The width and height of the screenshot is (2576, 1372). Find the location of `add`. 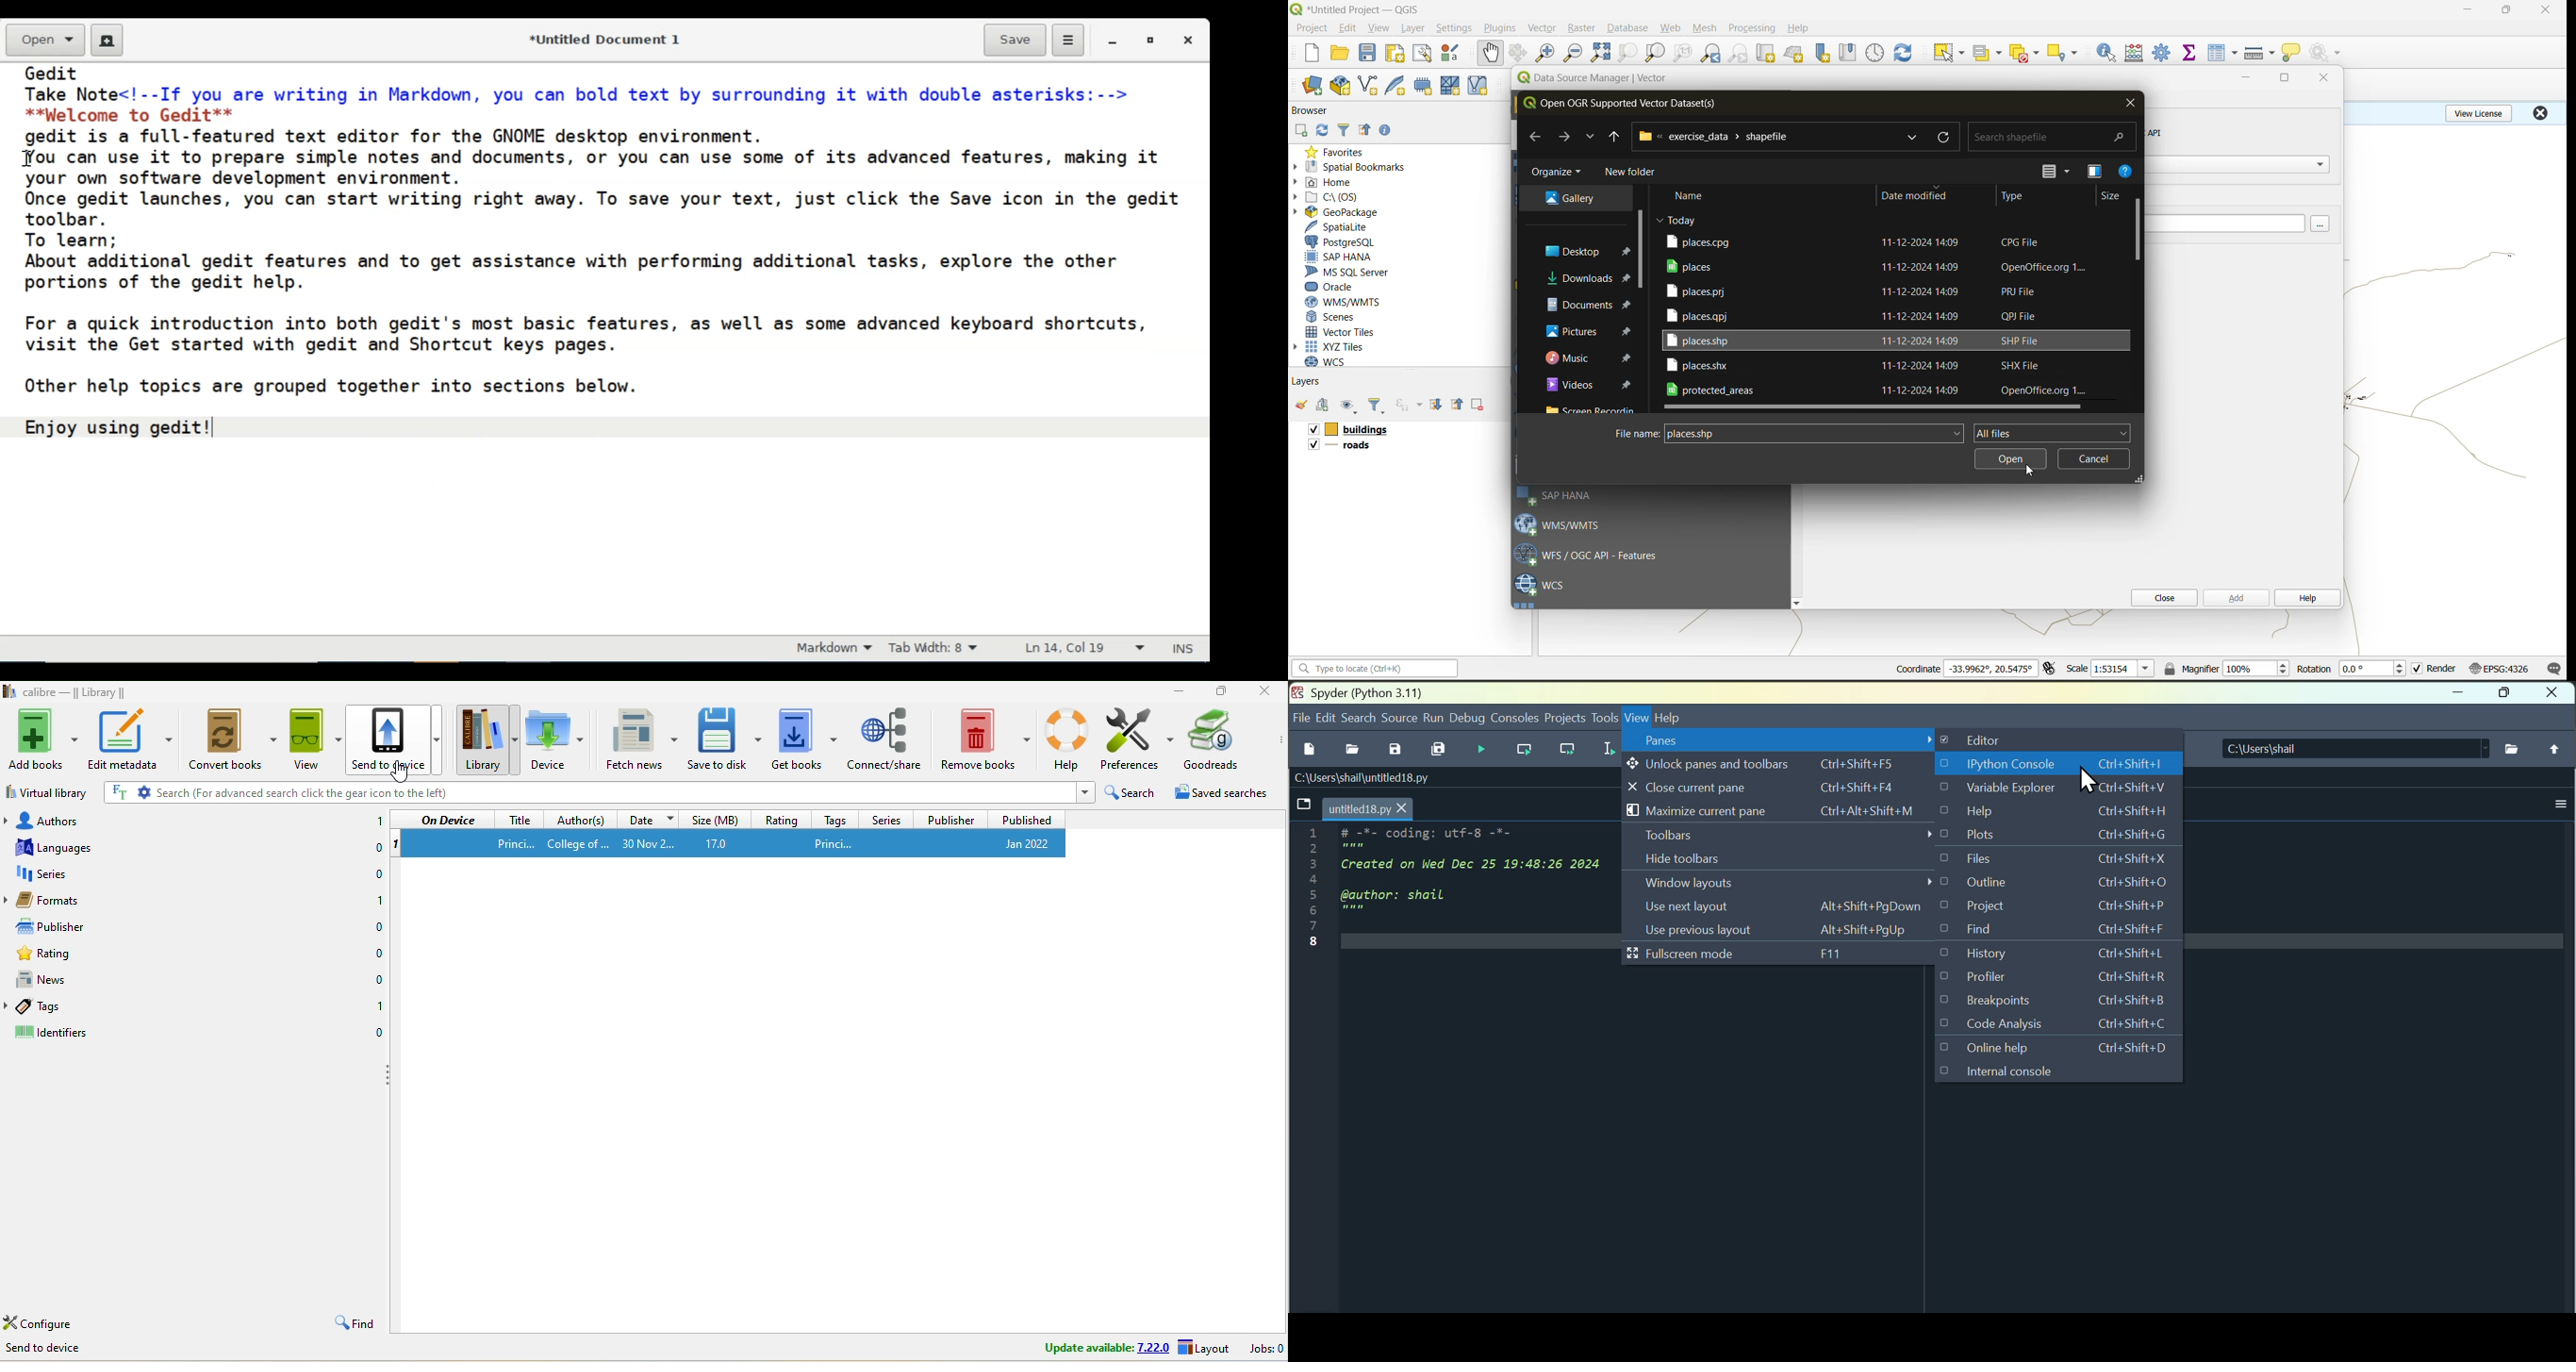

add is located at coordinates (1325, 406).